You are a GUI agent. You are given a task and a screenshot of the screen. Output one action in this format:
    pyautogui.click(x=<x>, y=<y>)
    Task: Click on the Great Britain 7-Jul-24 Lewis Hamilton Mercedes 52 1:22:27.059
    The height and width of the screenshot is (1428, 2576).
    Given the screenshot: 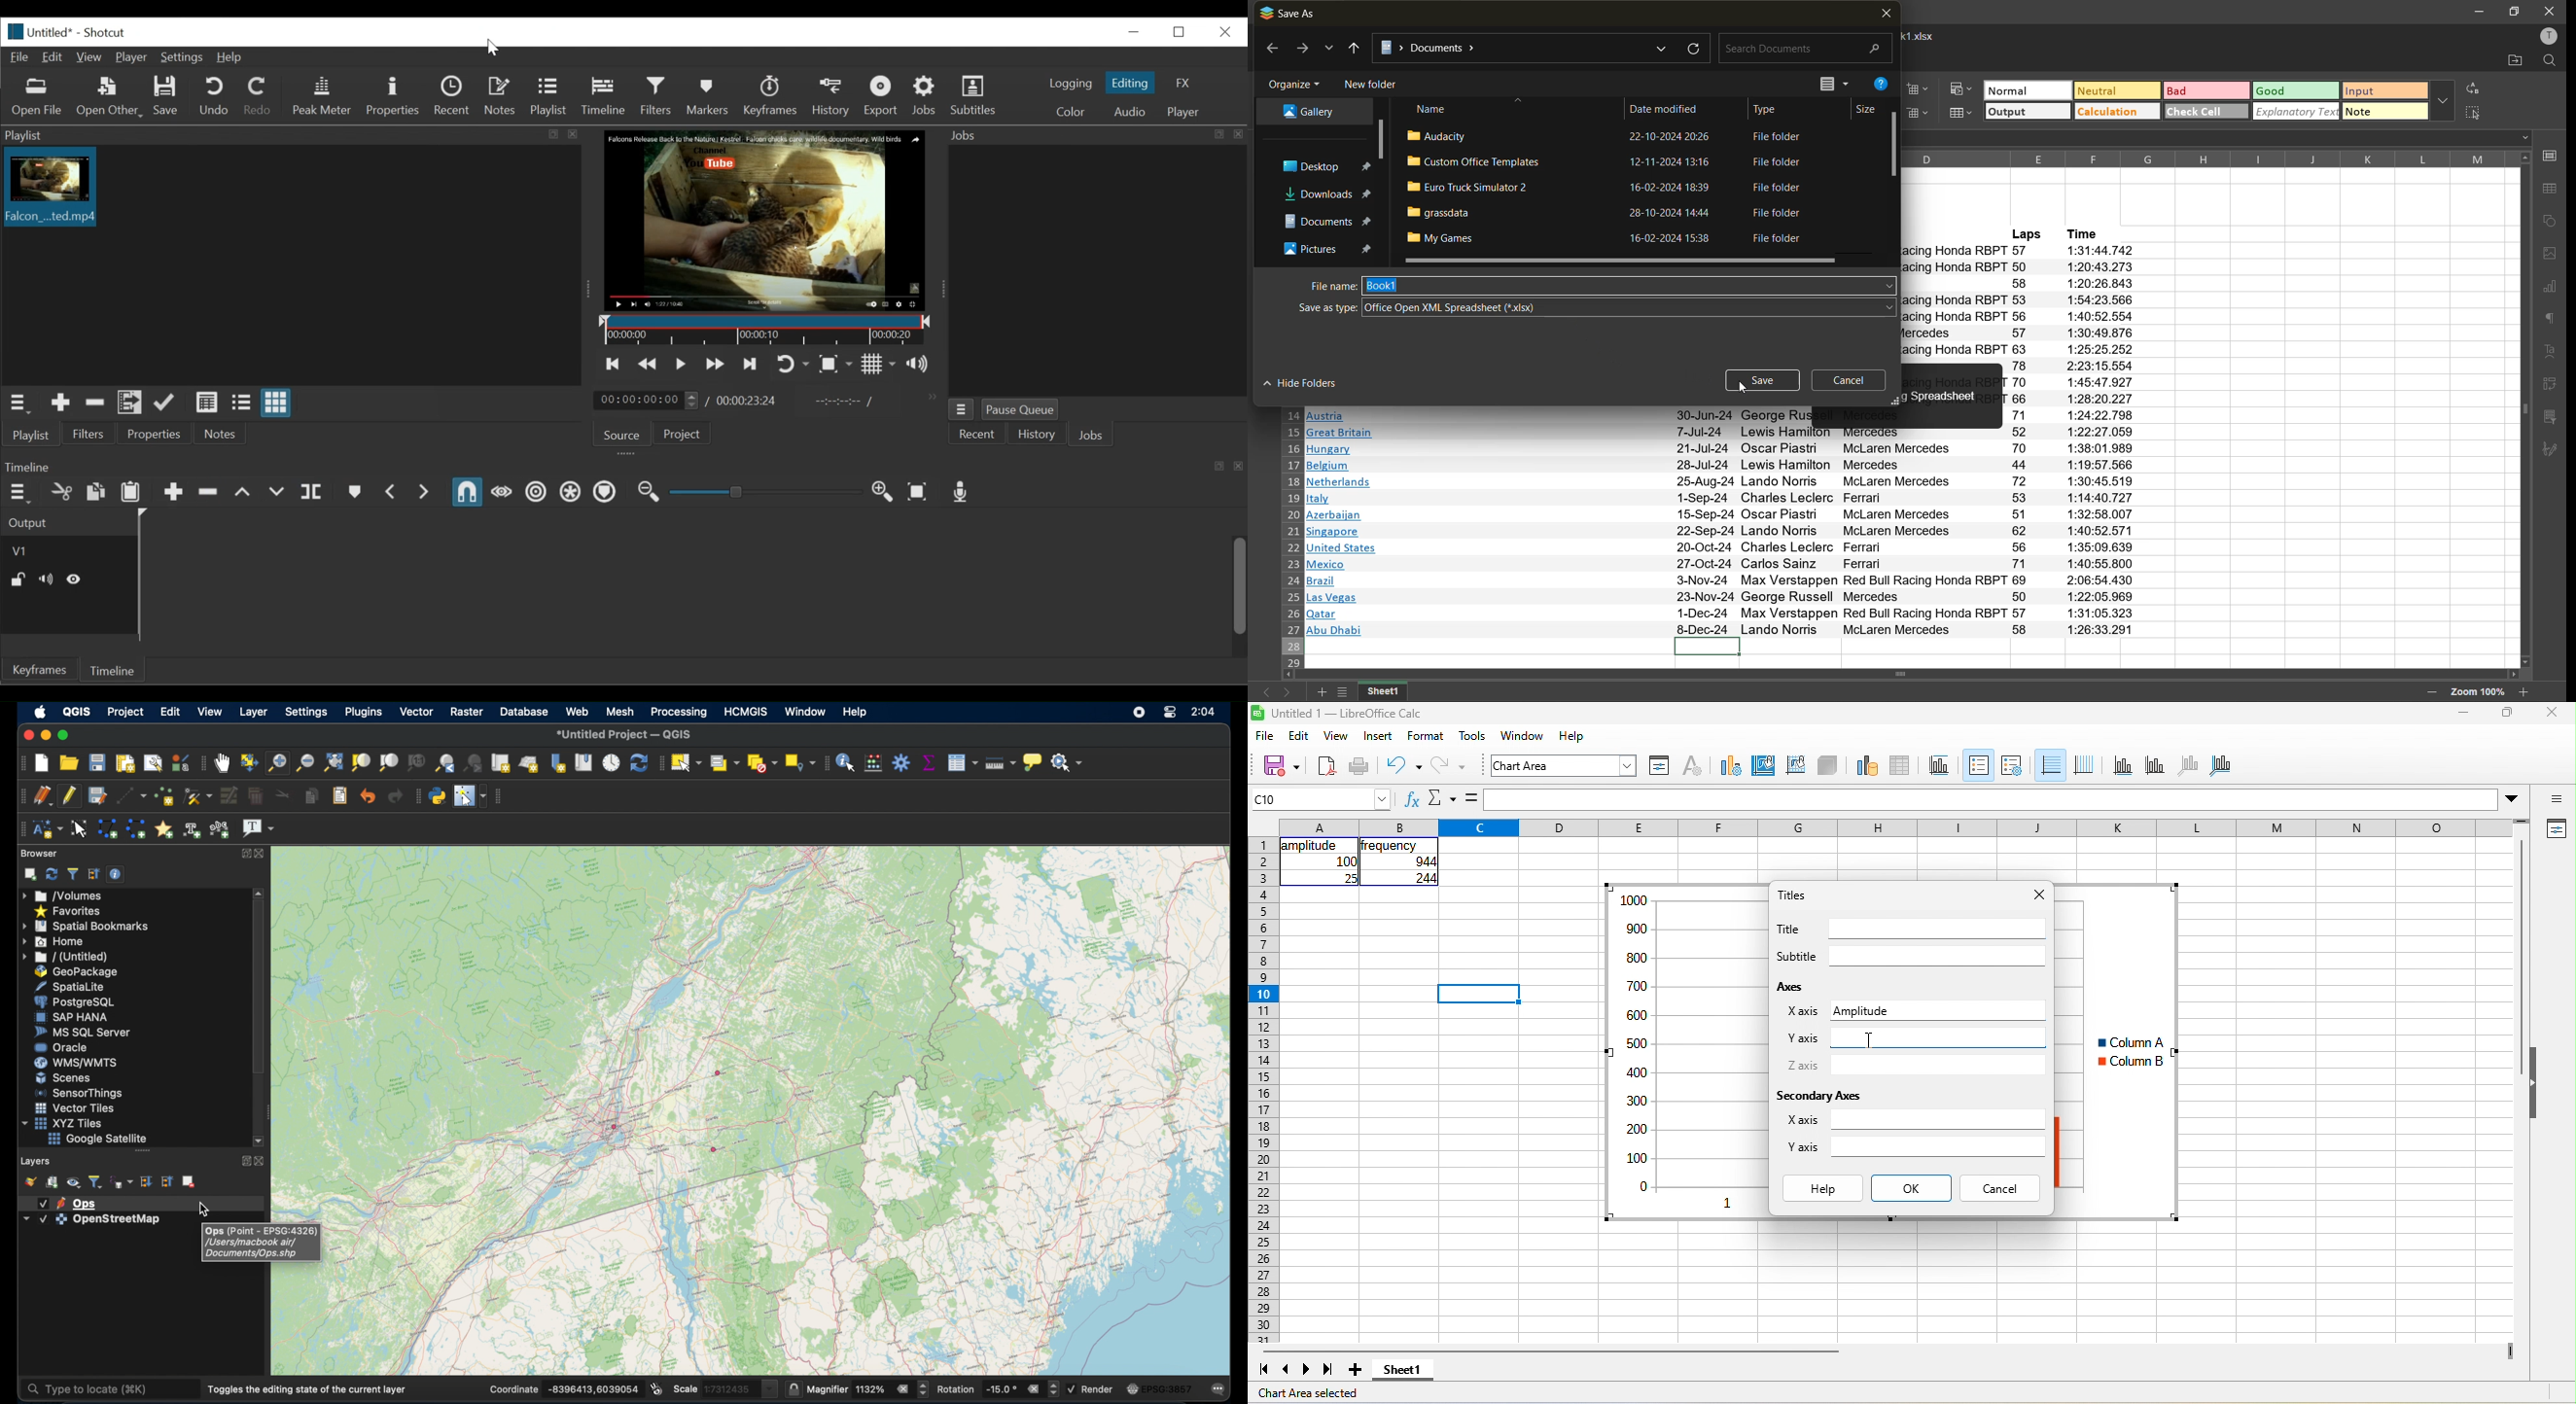 What is the action you would take?
    pyautogui.click(x=1727, y=432)
    